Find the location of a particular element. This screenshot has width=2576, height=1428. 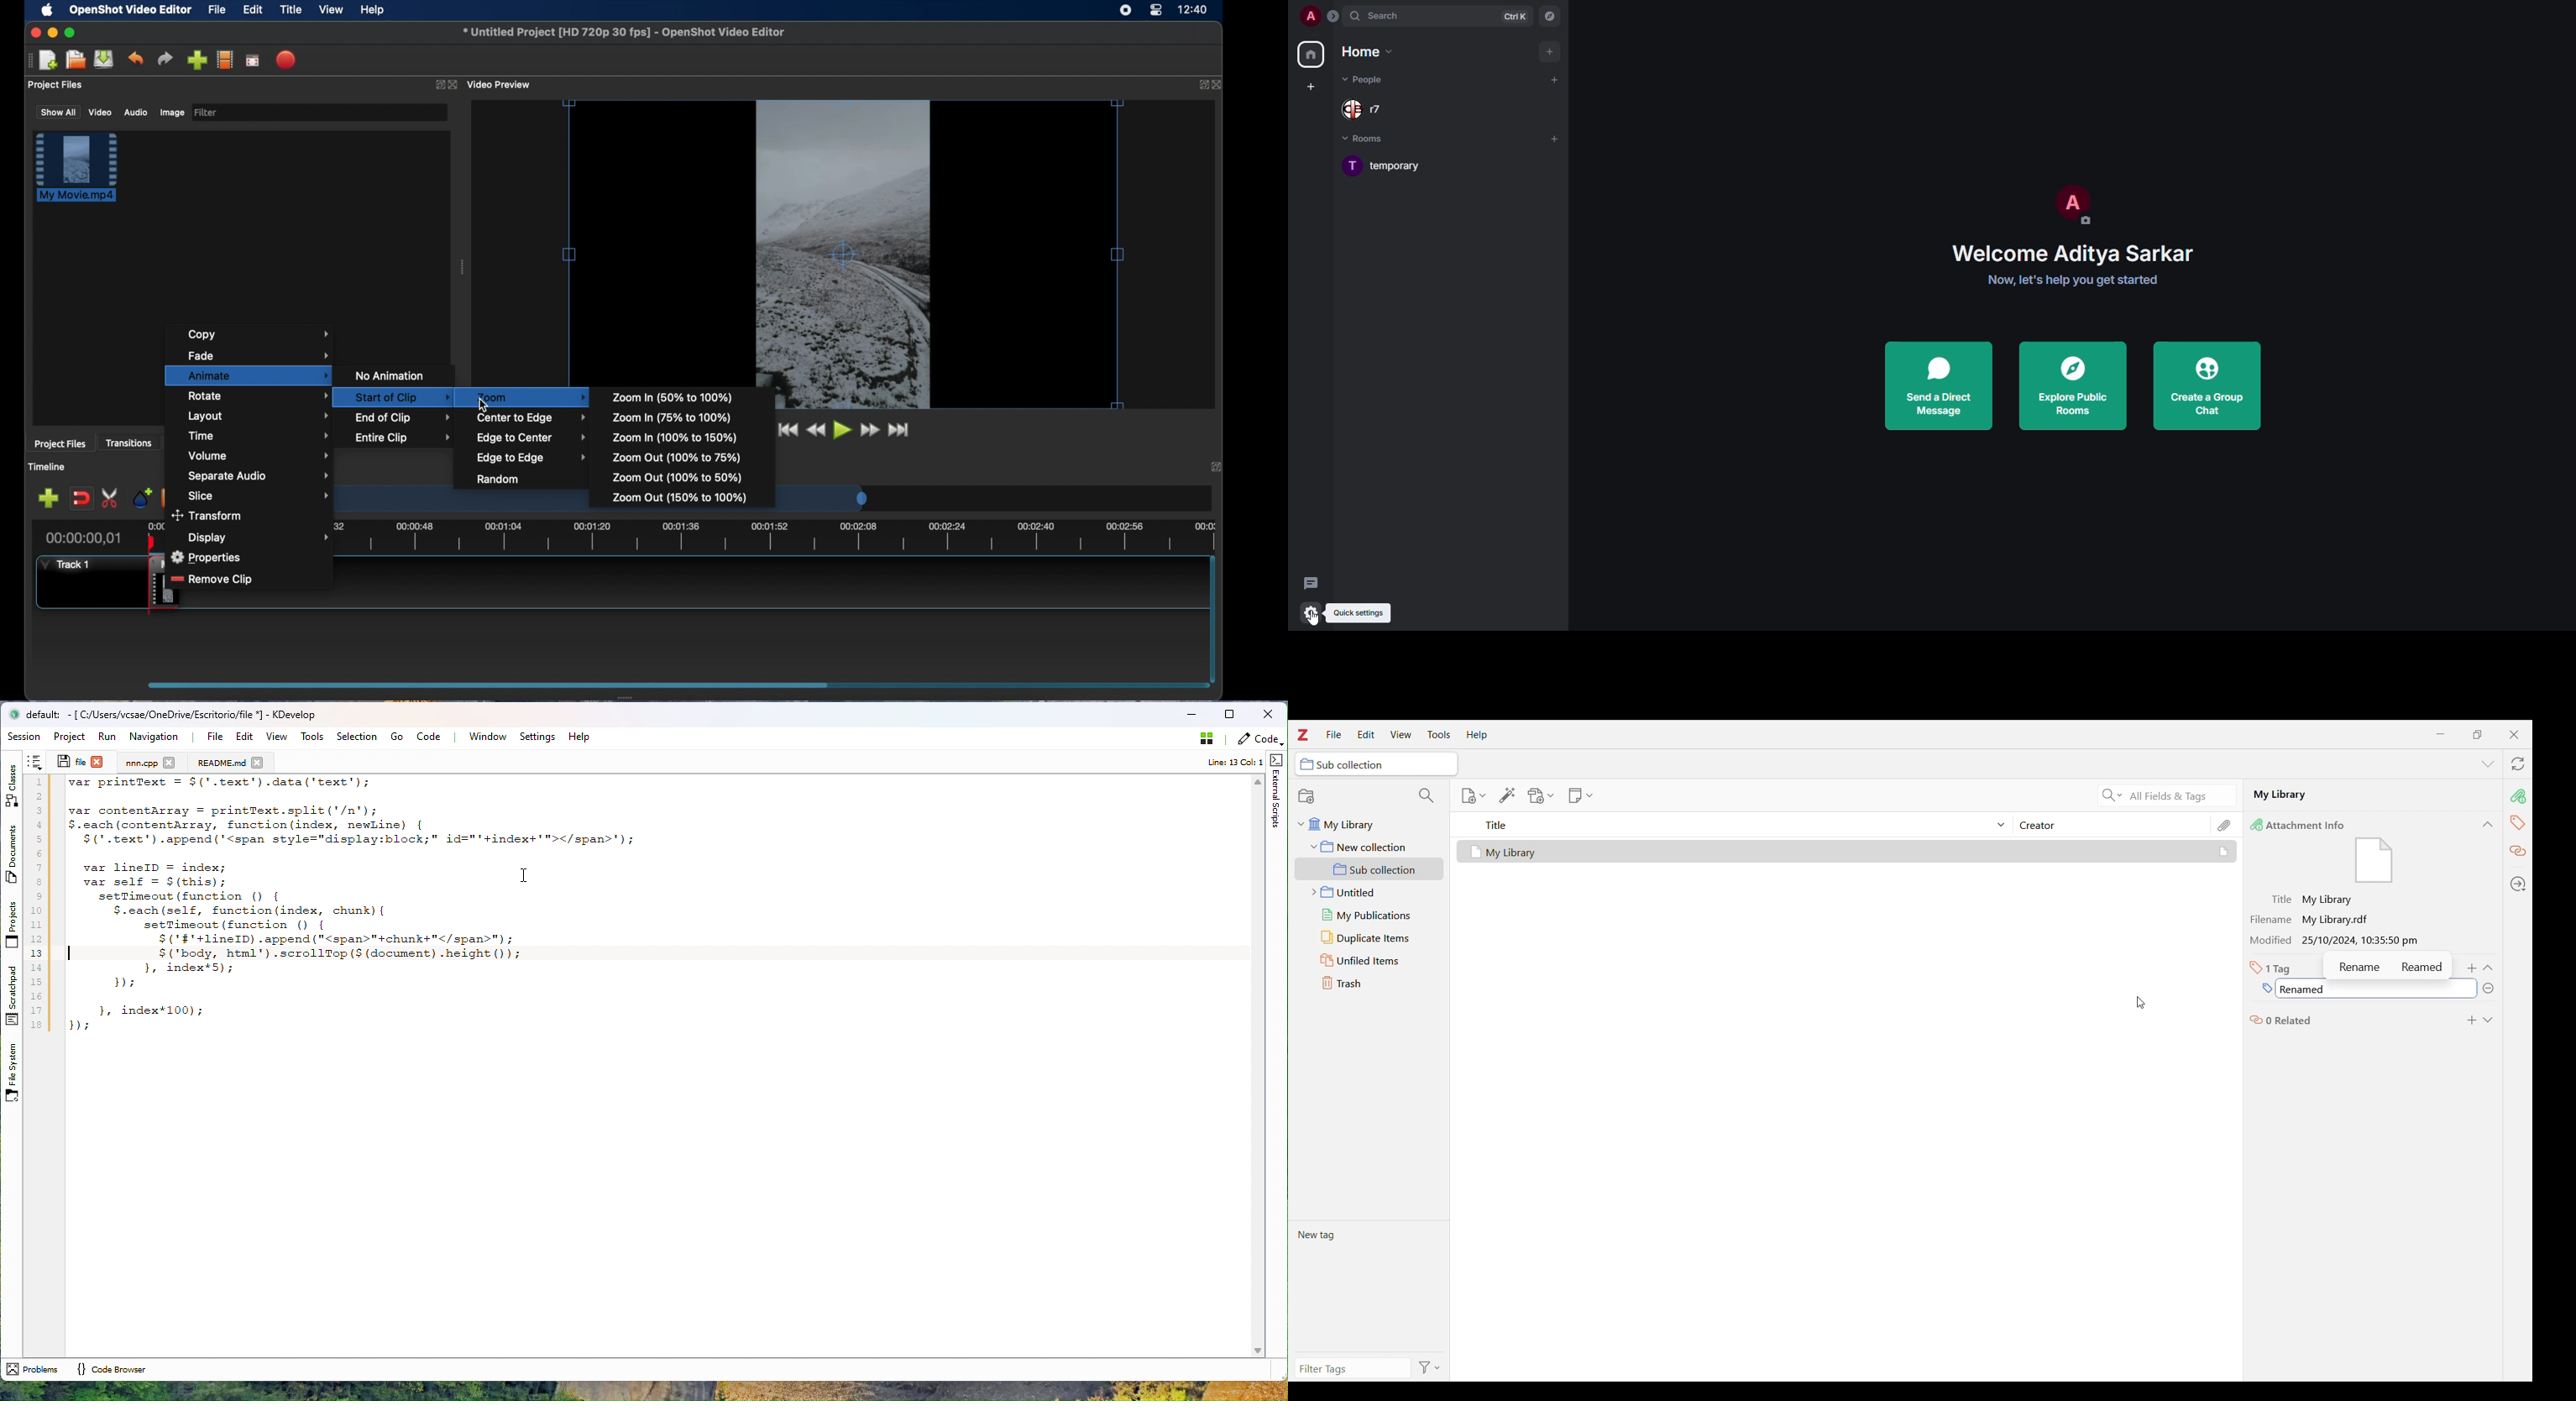

Add is located at coordinates (2473, 968).